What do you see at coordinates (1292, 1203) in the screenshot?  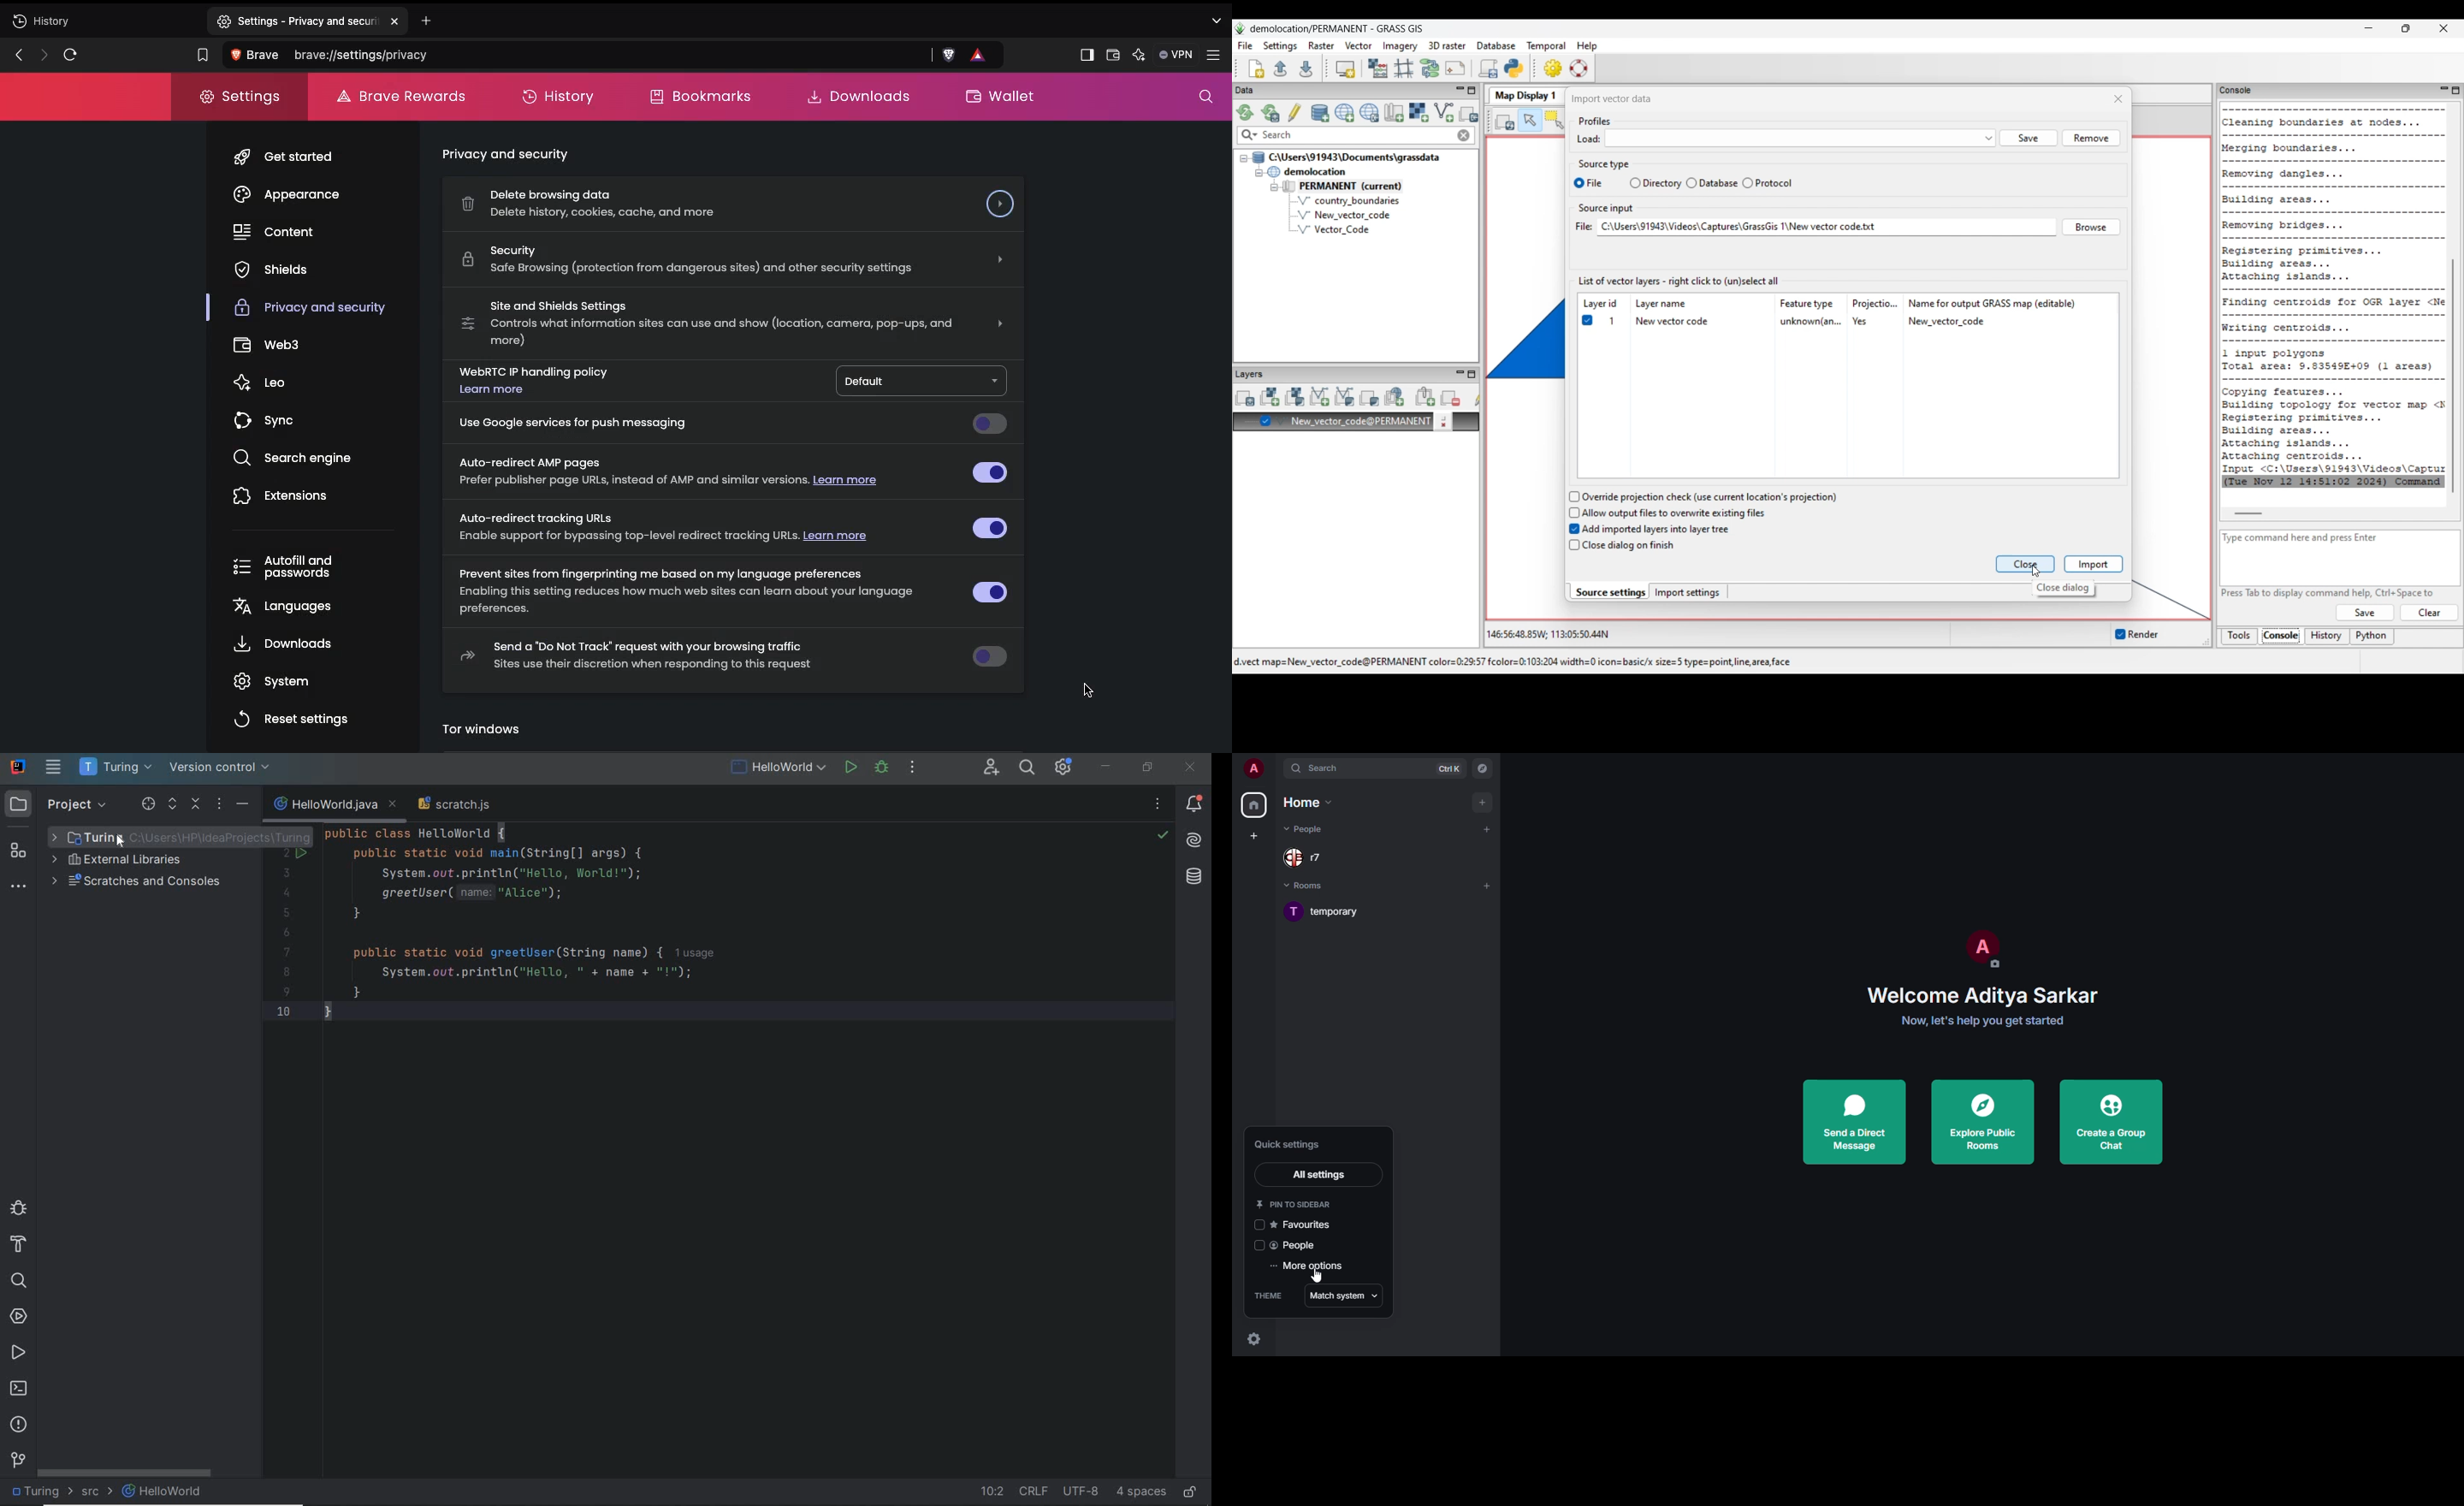 I see `pin to sidebar` at bounding box center [1292, 1203].